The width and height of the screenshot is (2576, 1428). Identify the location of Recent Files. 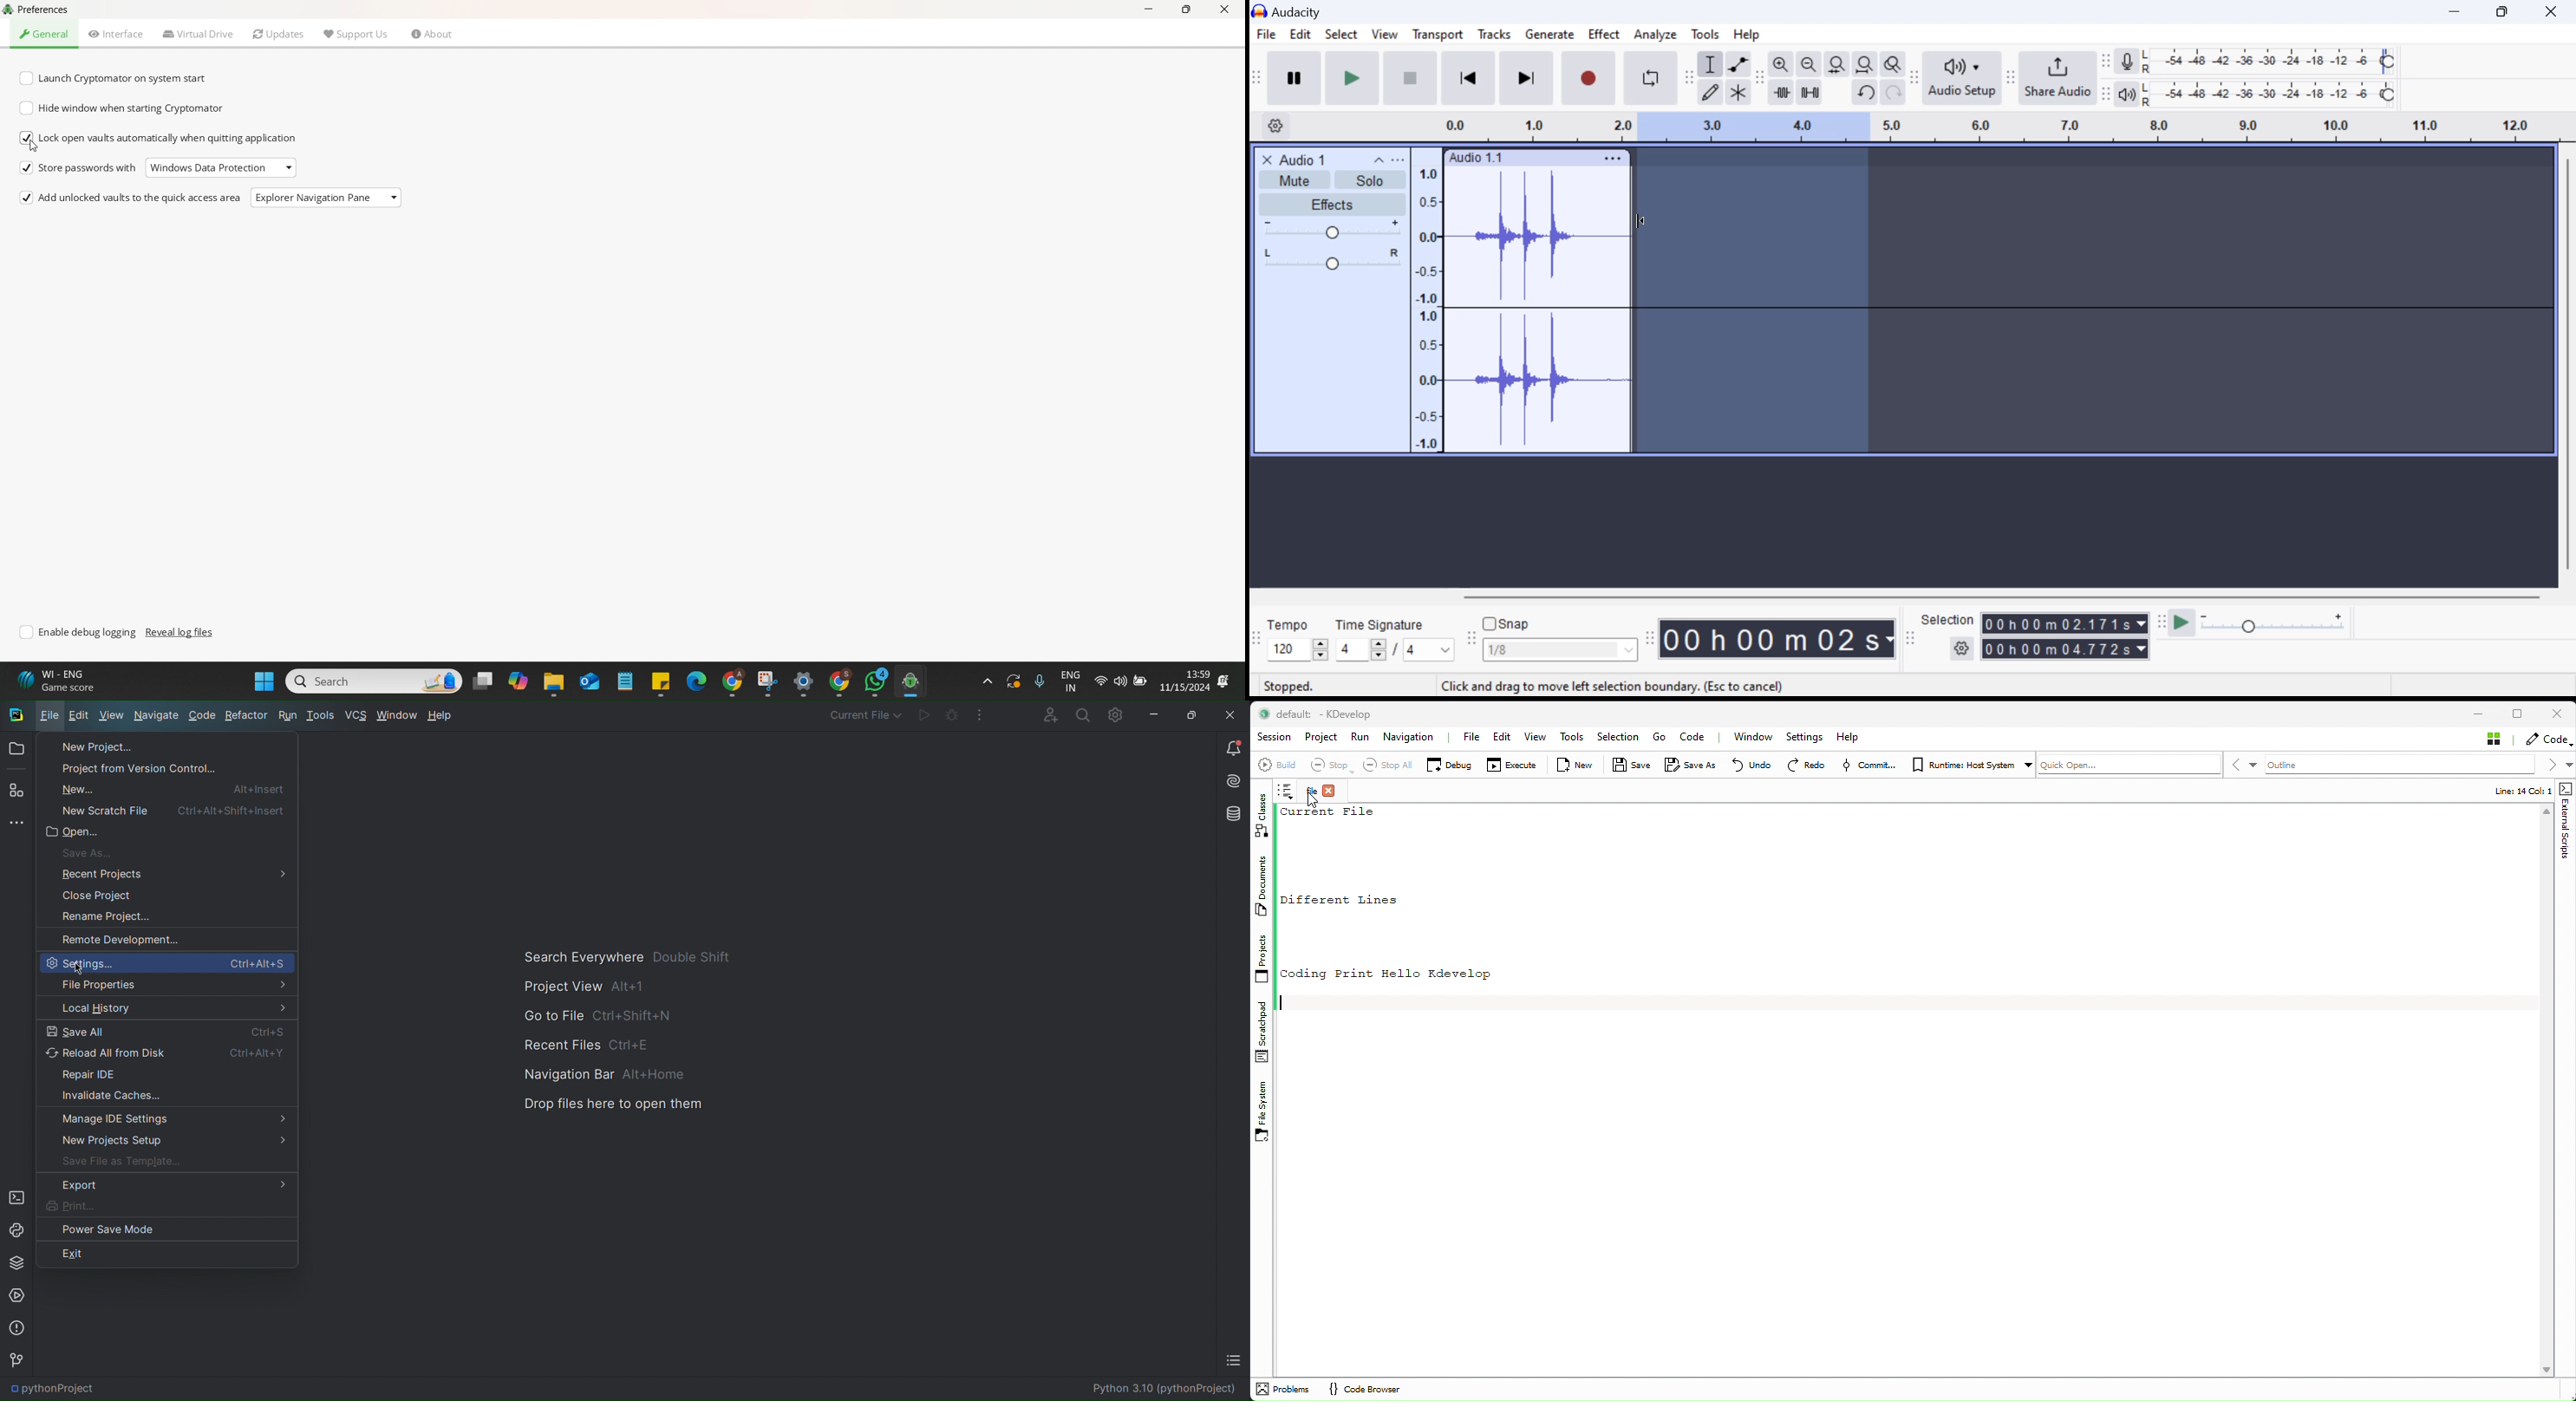
(585, 1046).